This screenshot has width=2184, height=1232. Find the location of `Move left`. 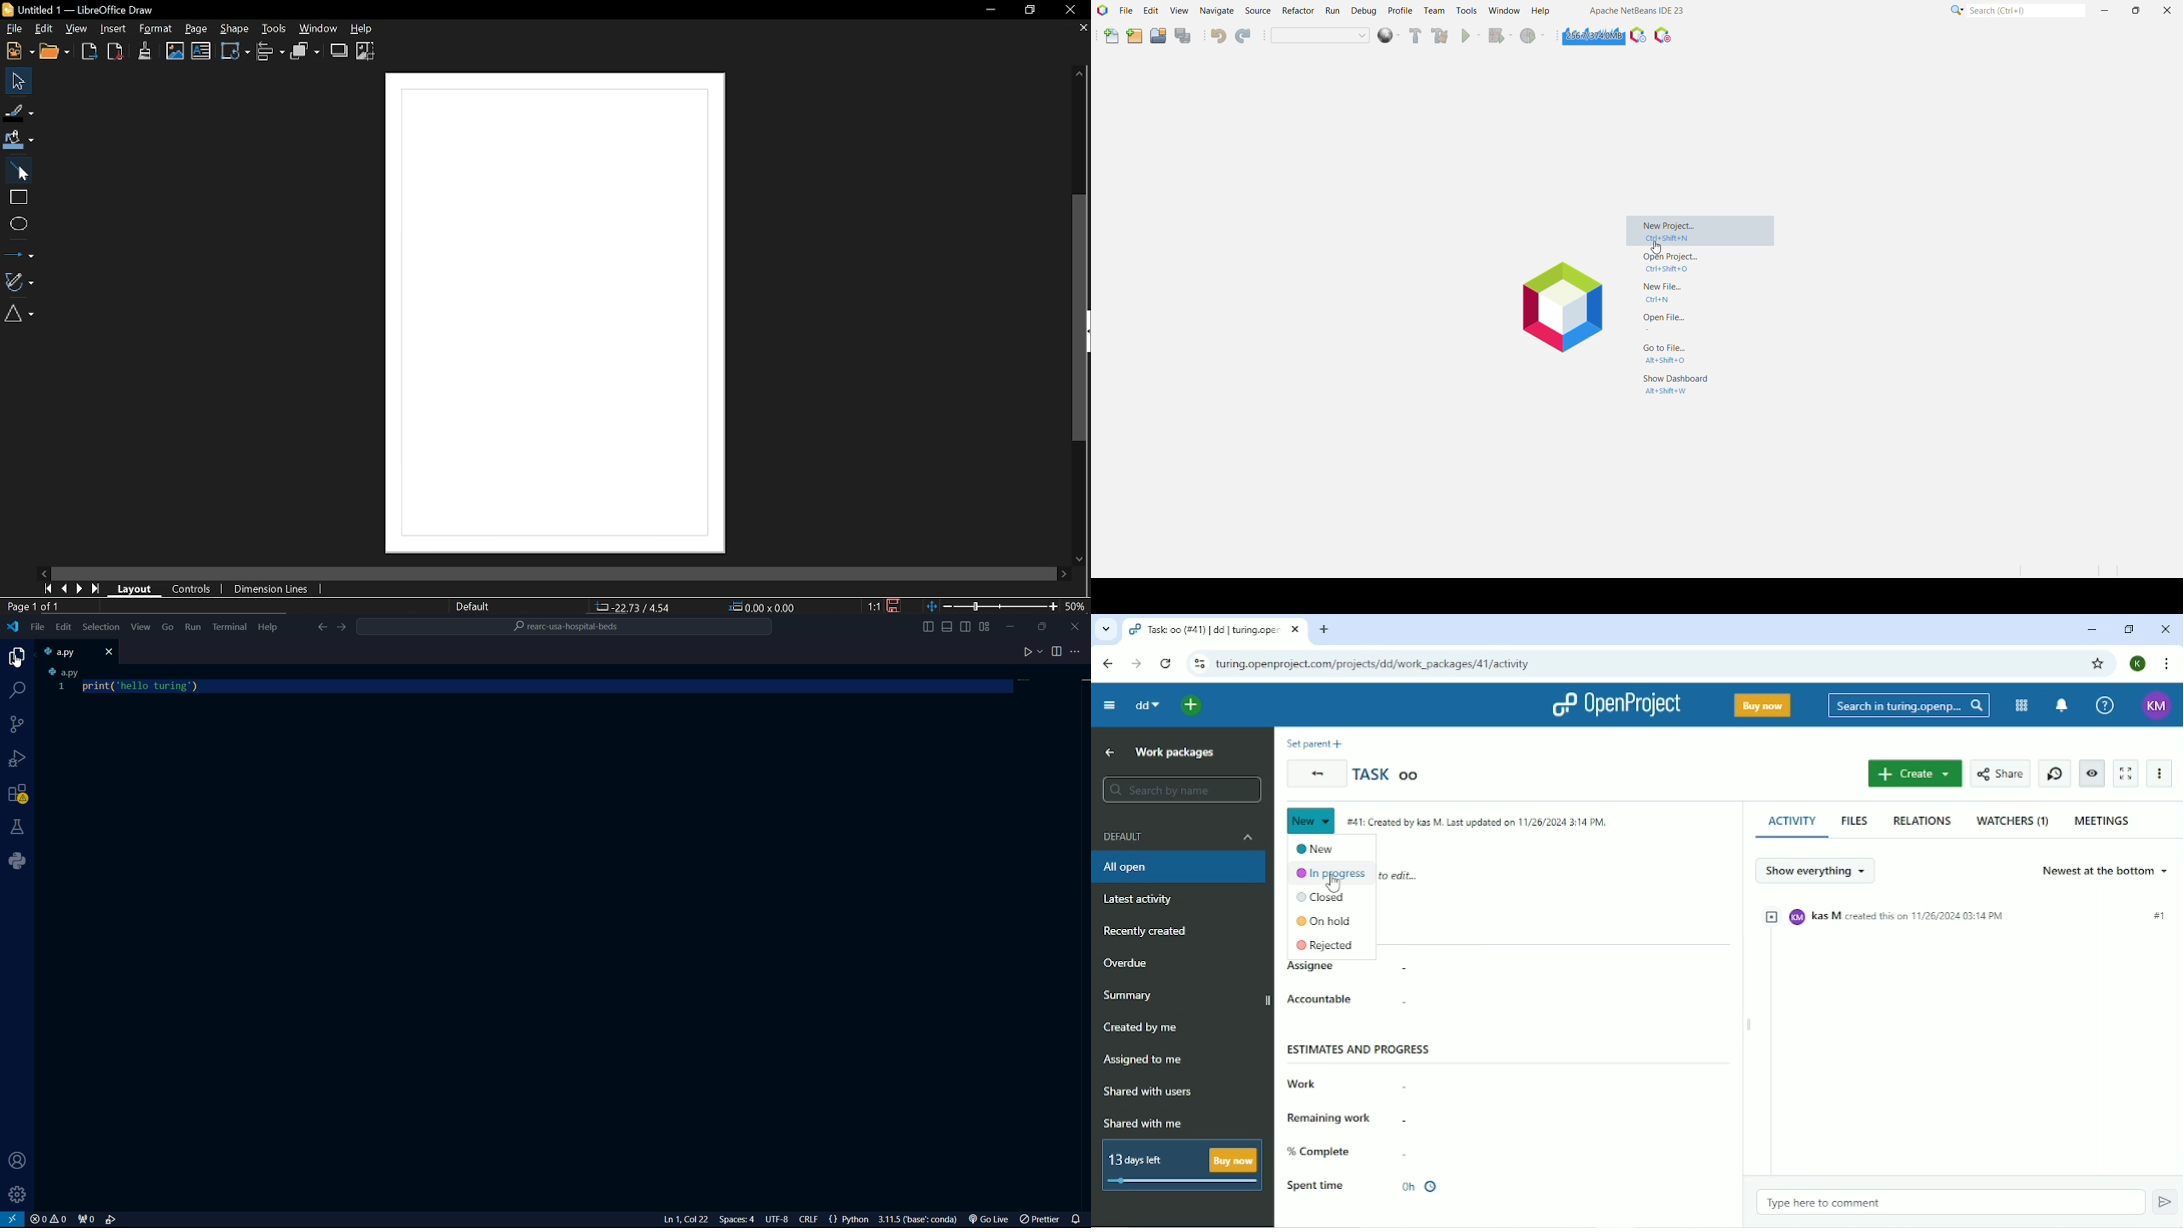

Move left is located at coordinates (46, 572).